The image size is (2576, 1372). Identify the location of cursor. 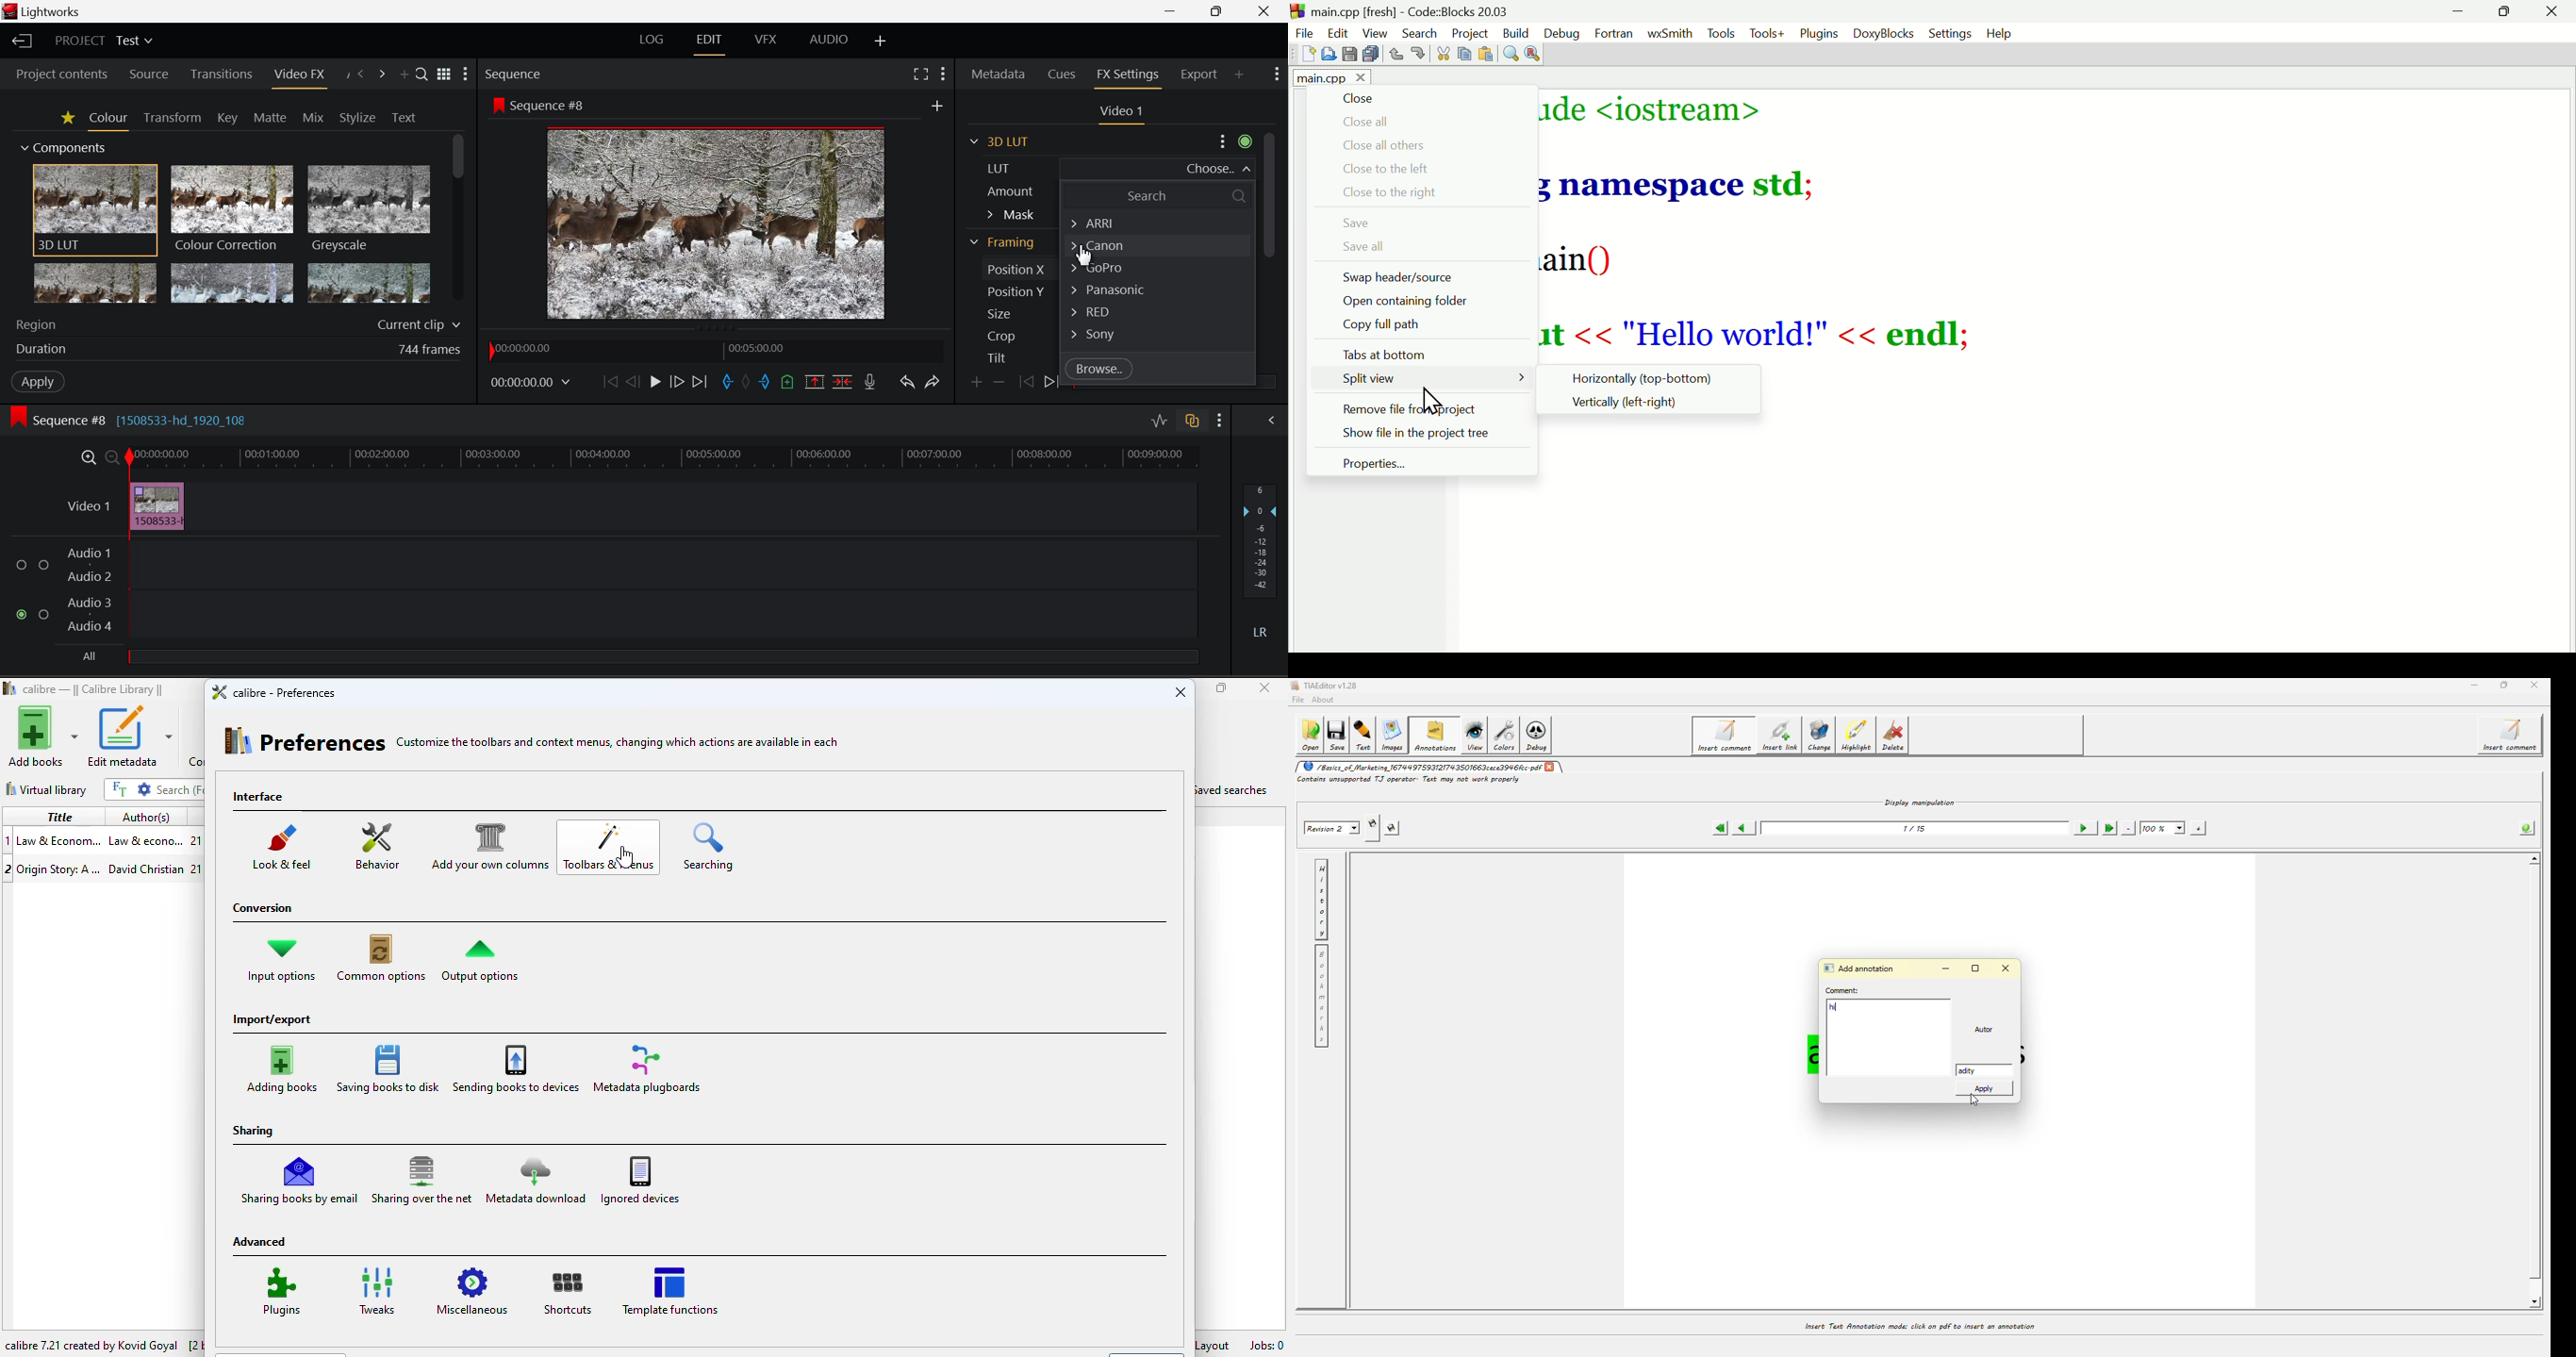
(625, 856).